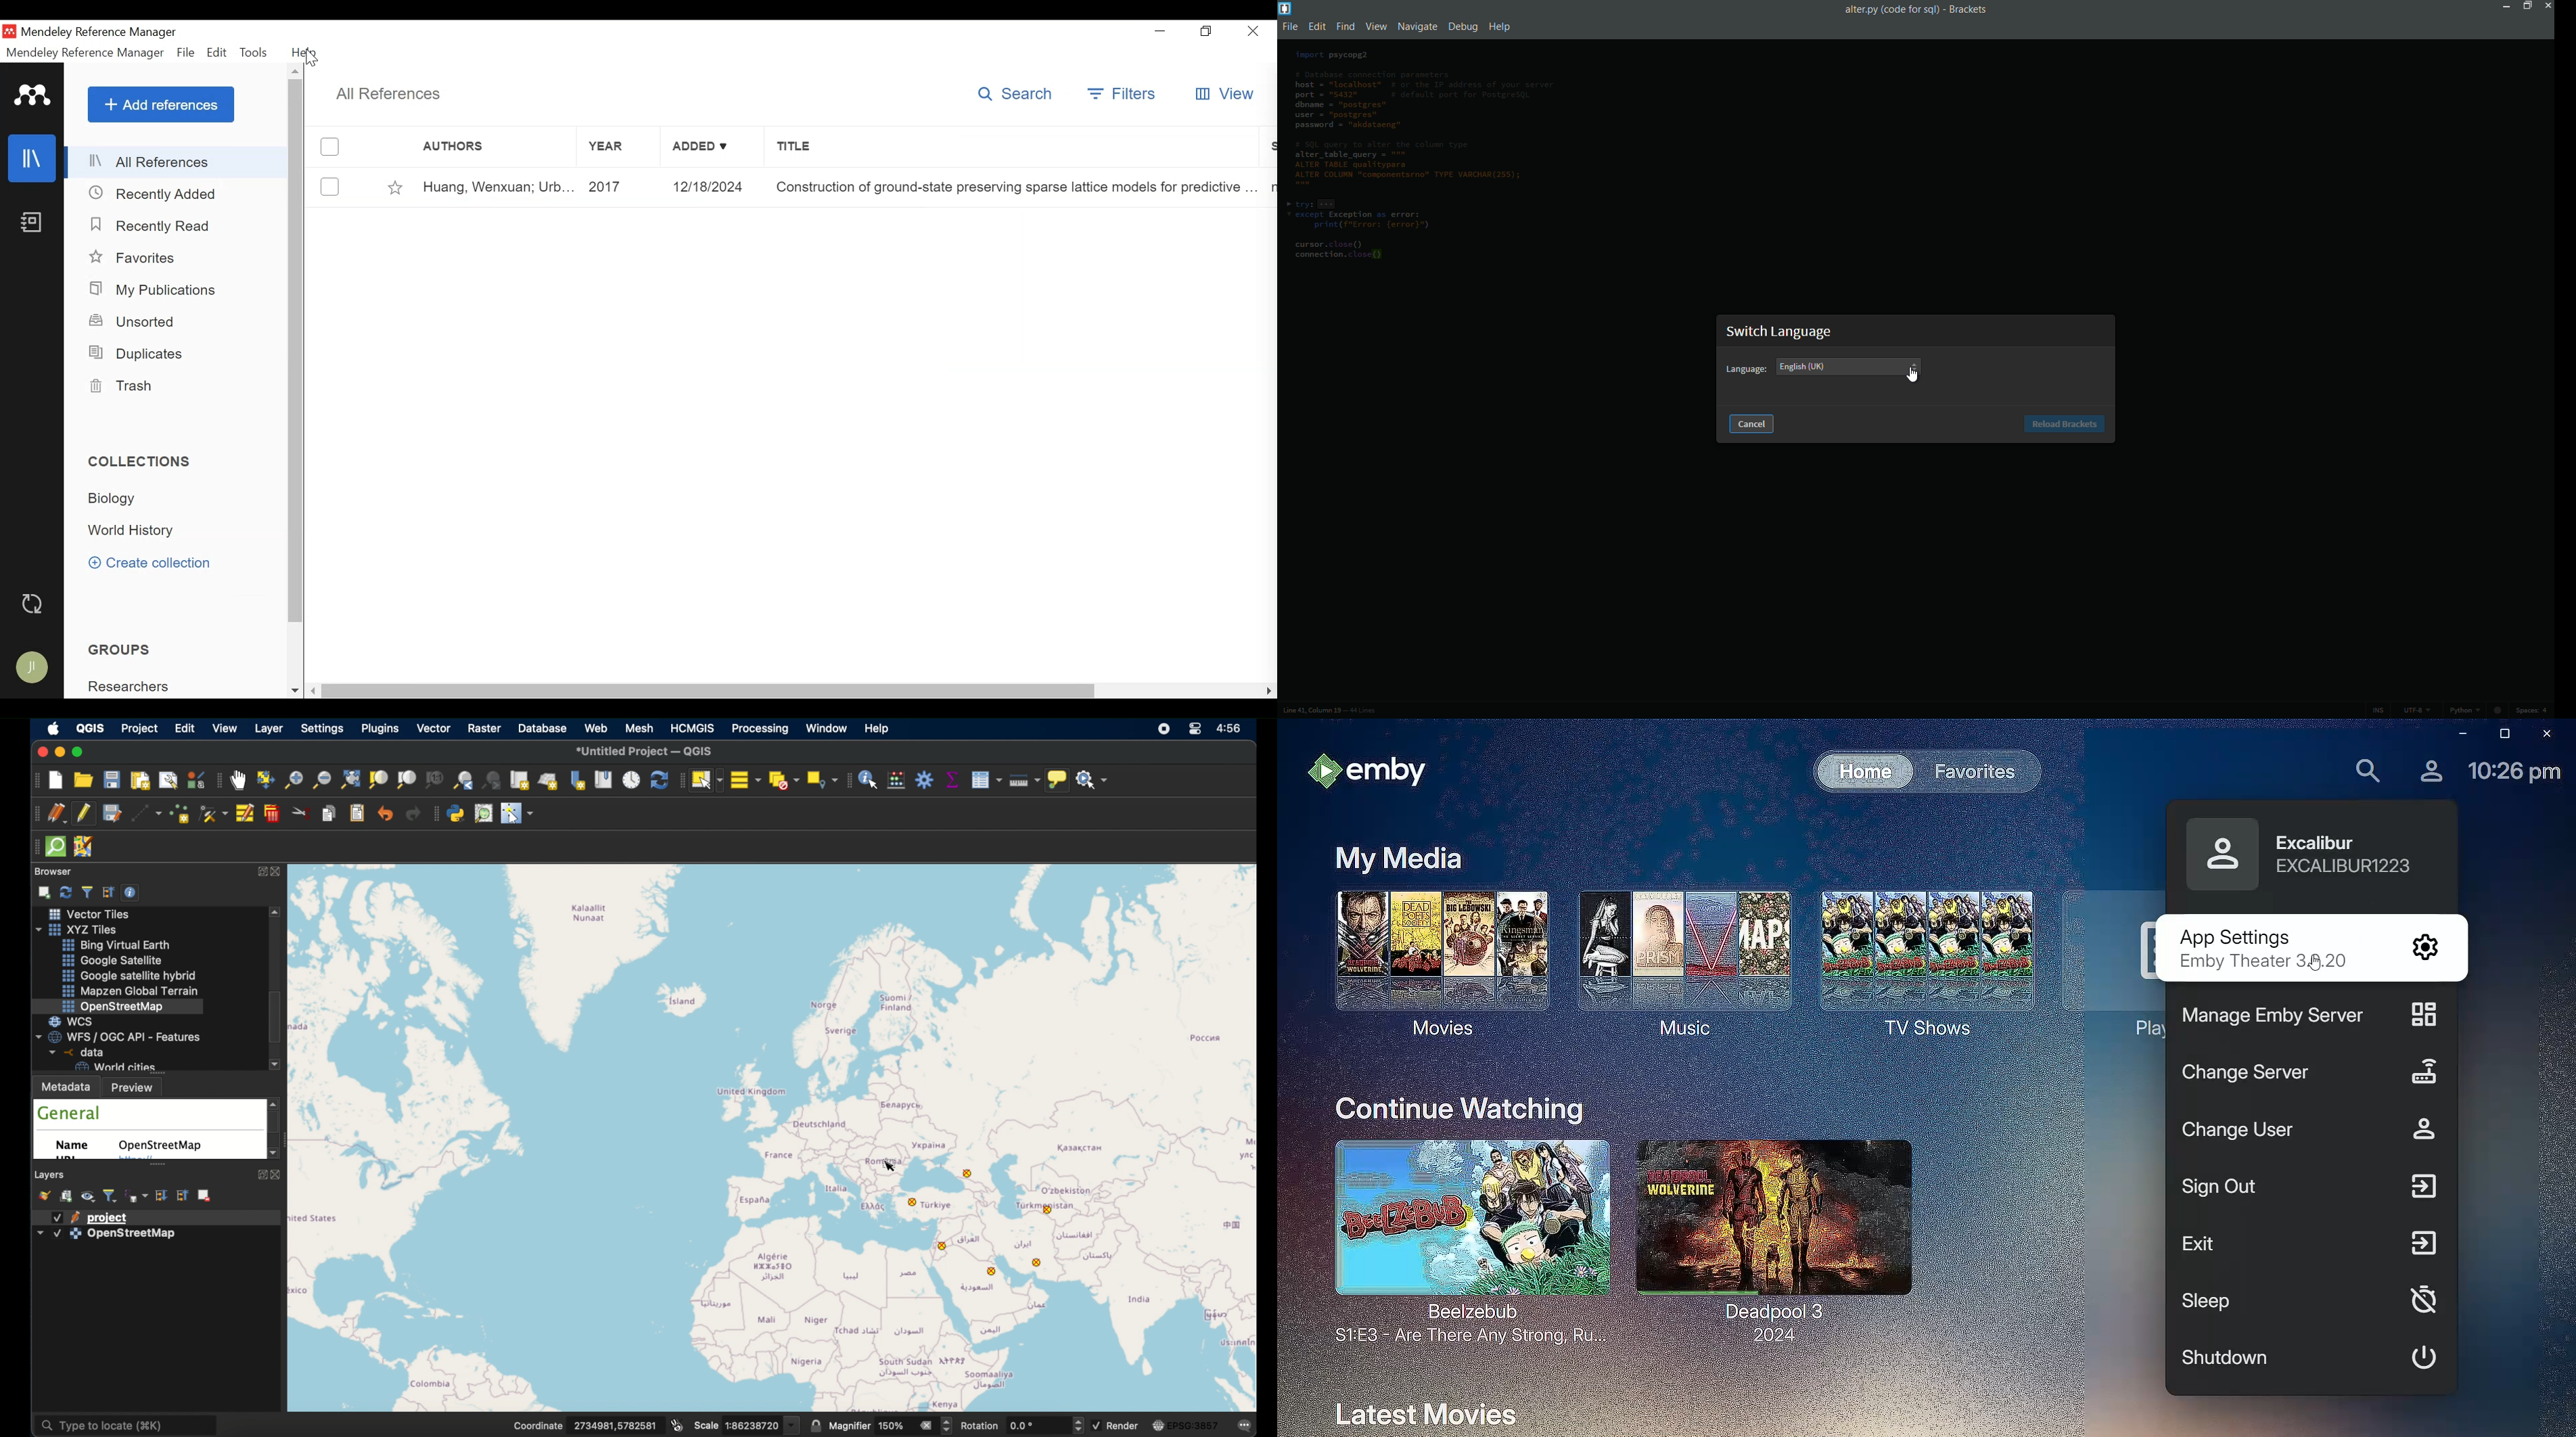 This screenshot has width=2576, height=1456. I want to click on Close, so click(1257, 32).